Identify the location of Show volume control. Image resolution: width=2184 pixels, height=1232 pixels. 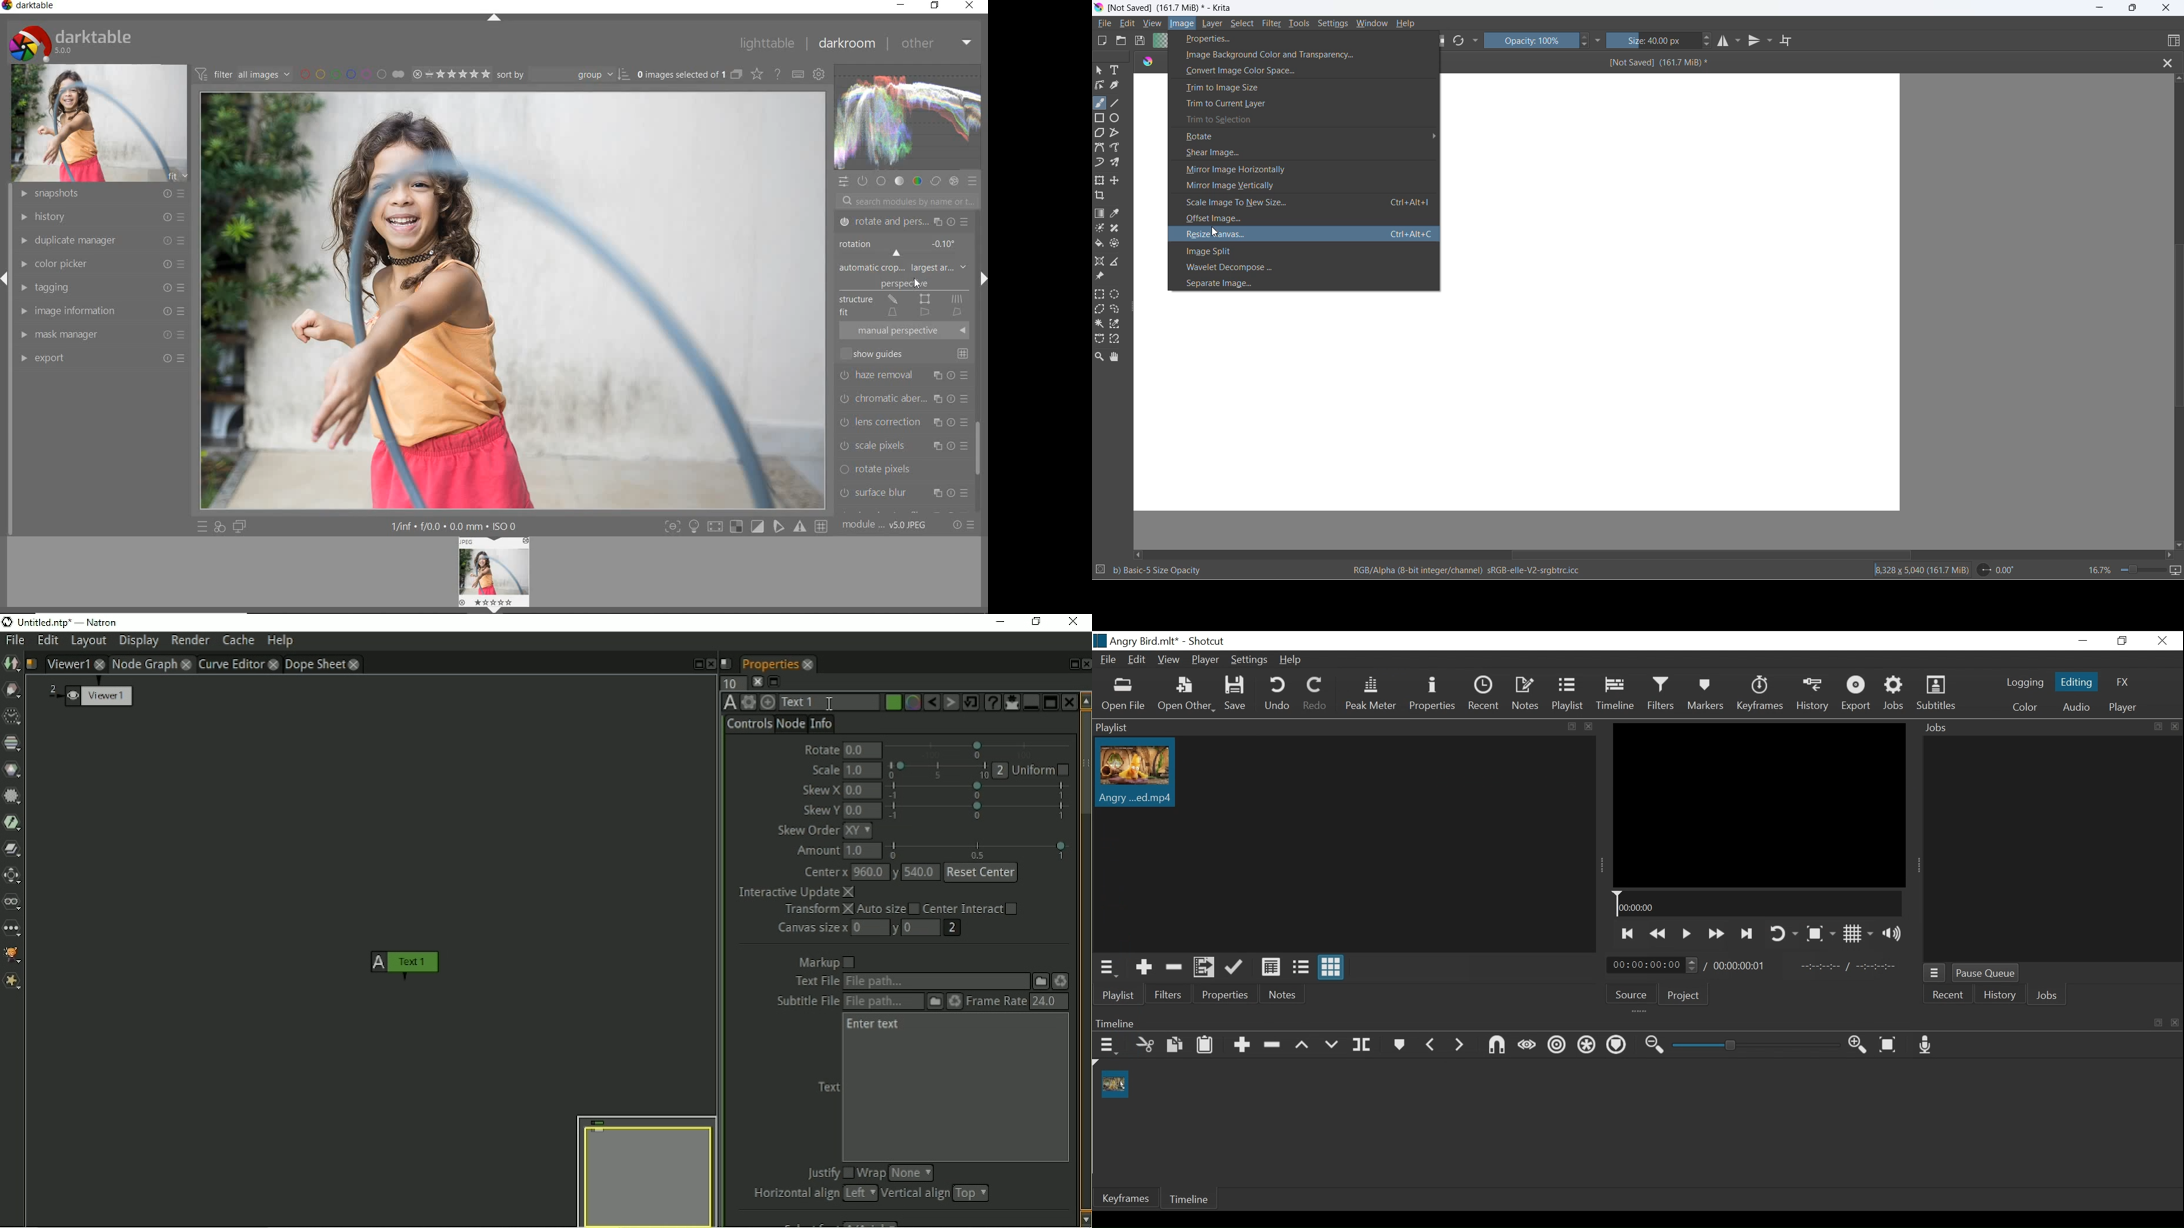
(1892, 932).